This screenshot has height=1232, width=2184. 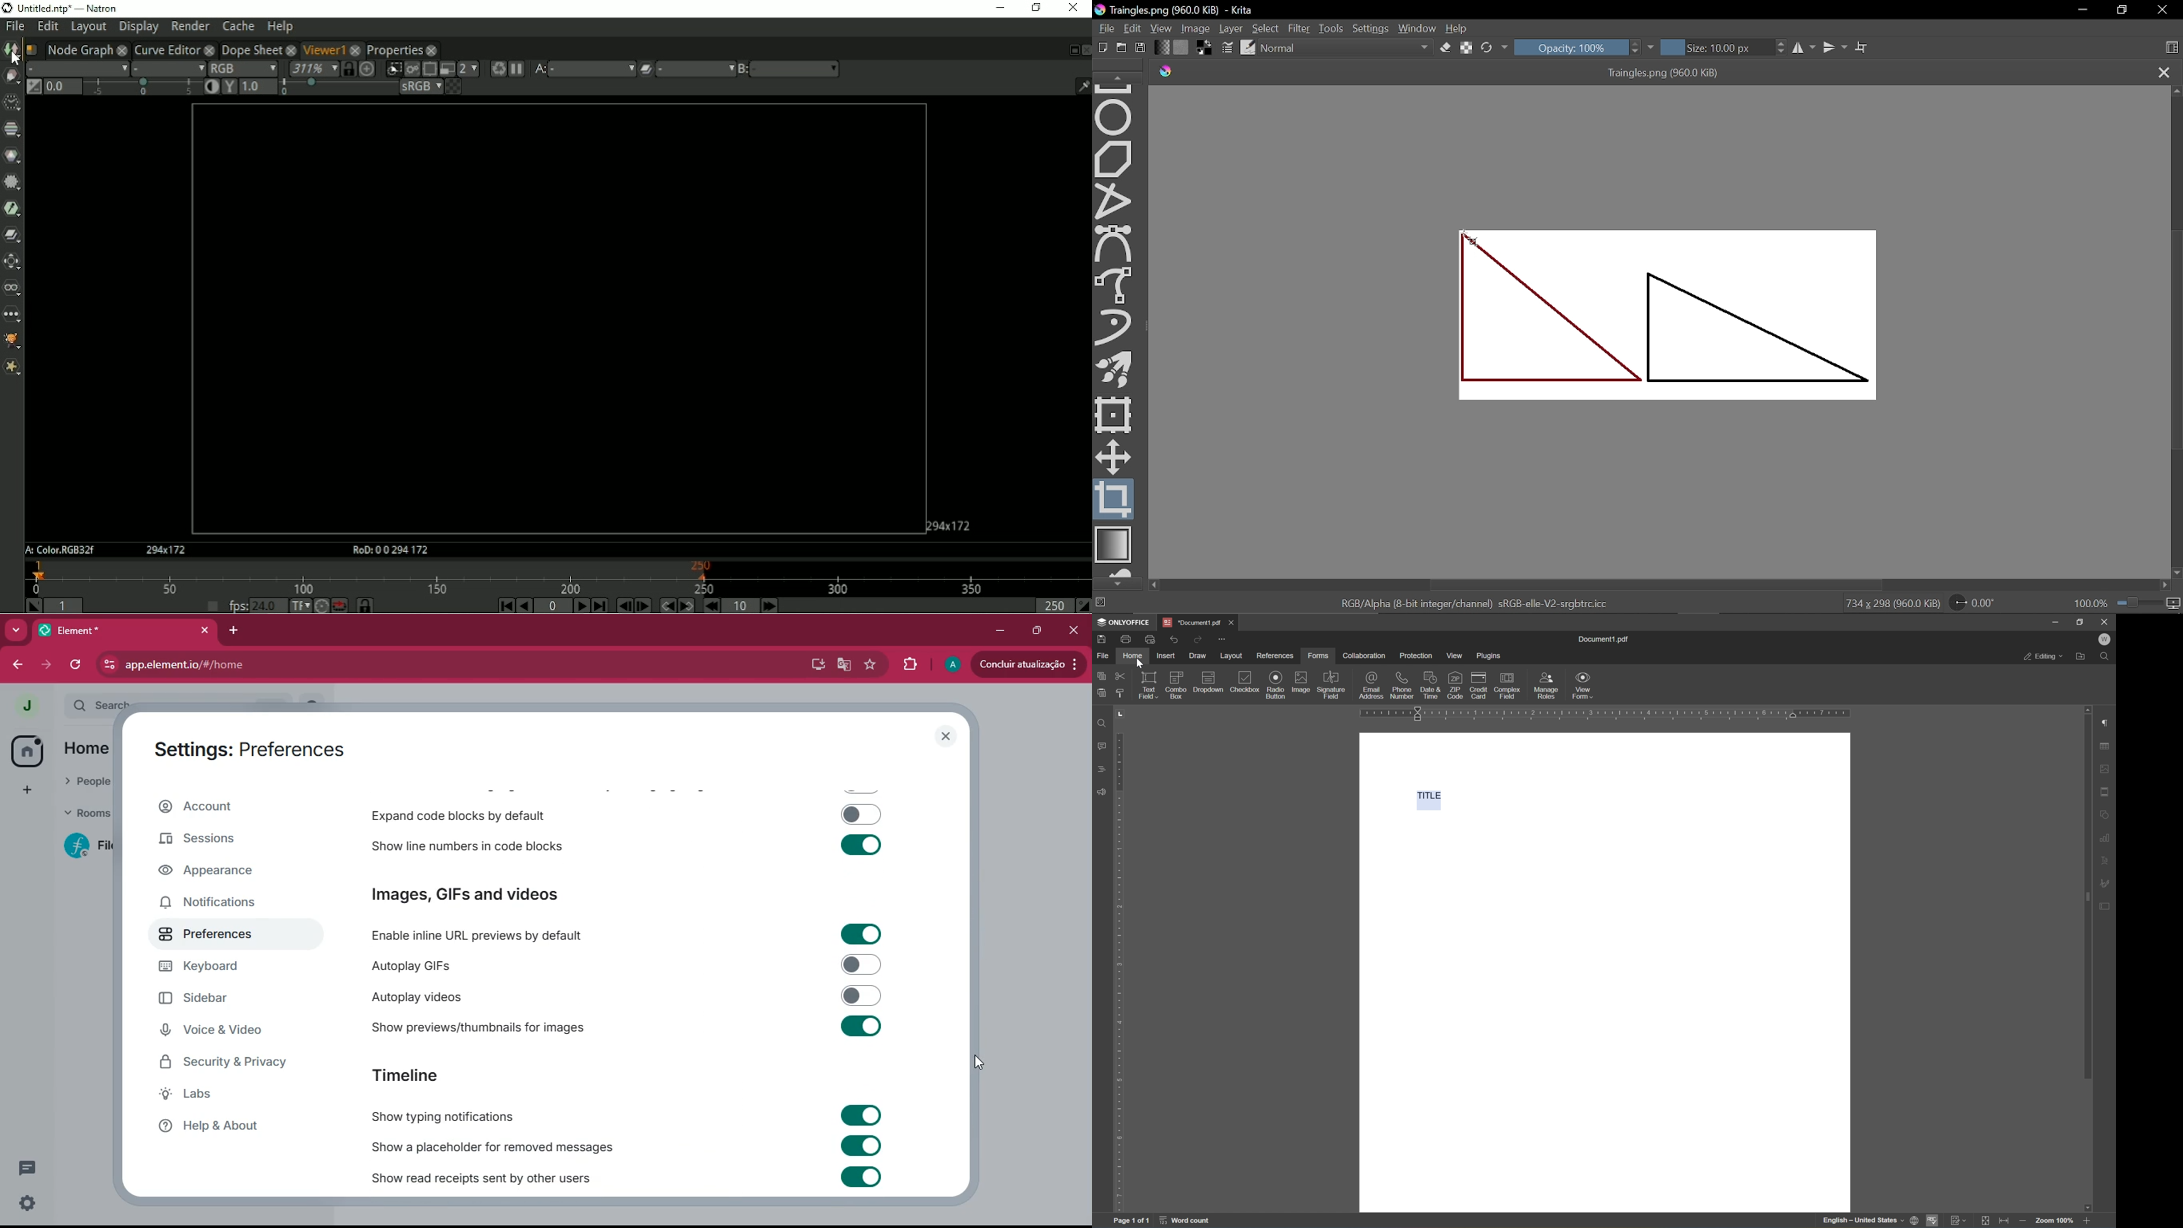 What do you see at coordinates (2123, 10) in the screenshot?
I see `Restore down` at bounding box center [2123, 10].